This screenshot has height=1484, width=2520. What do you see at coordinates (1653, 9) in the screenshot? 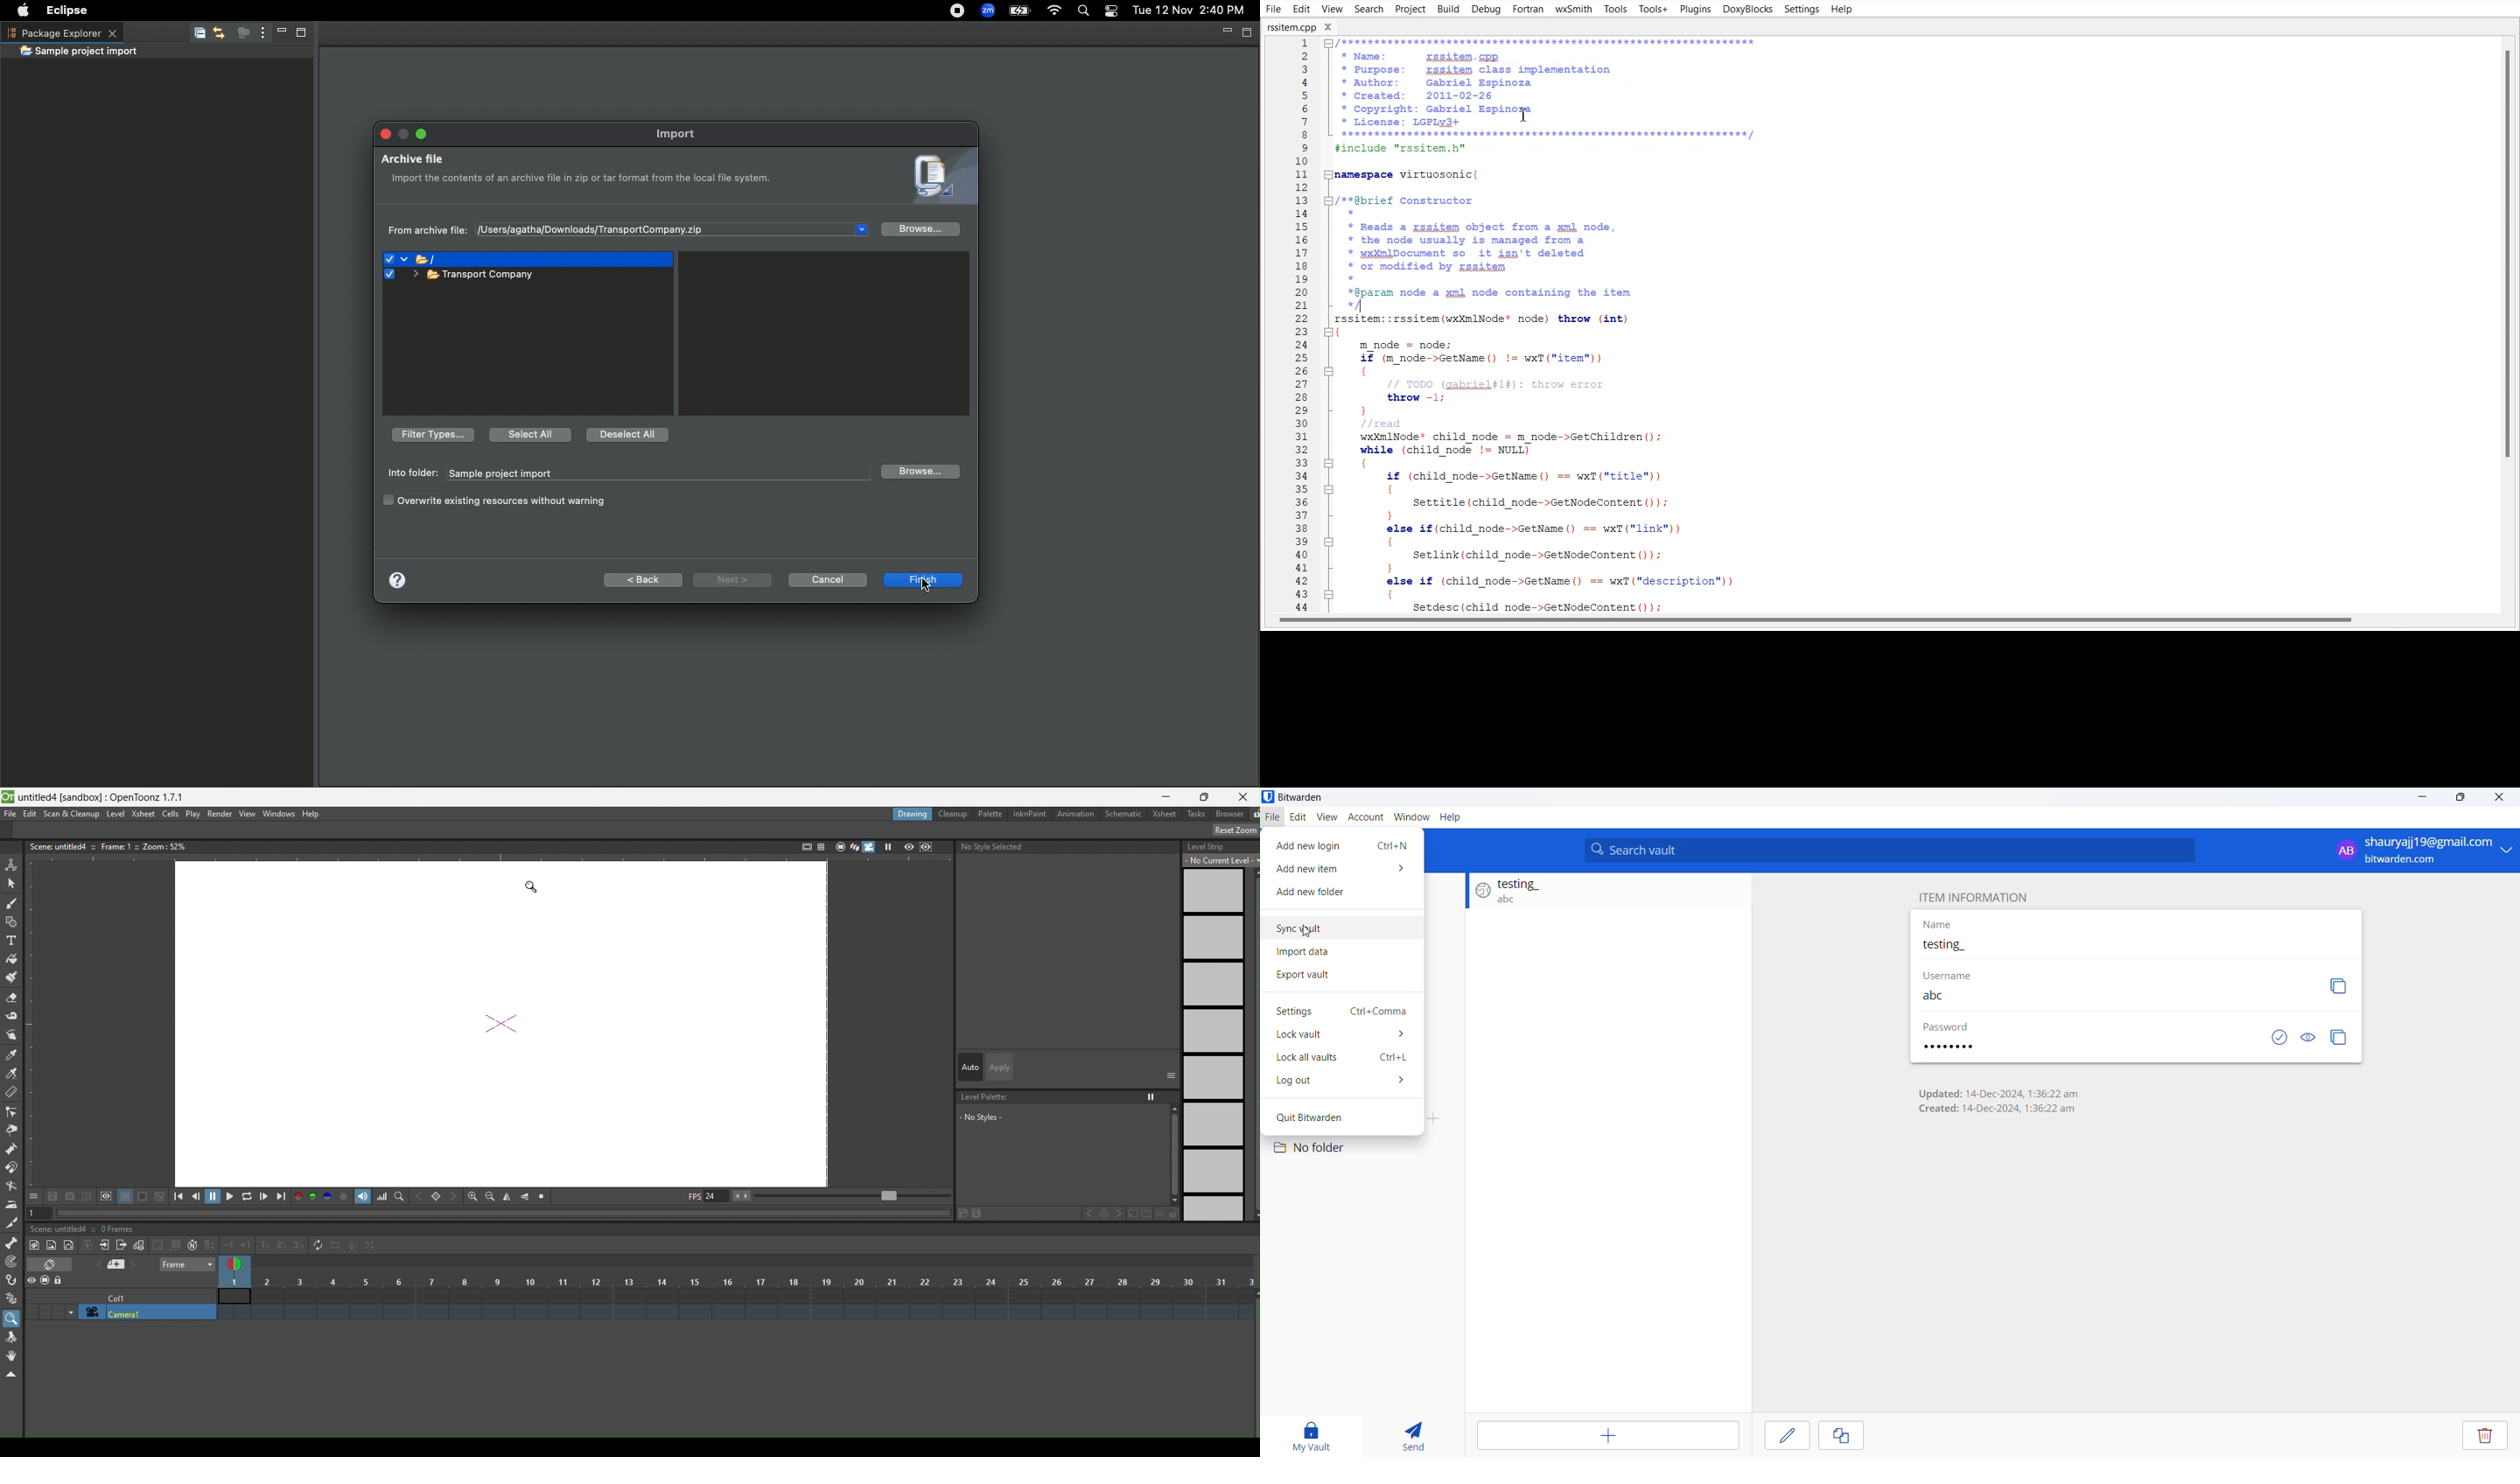
I see `Tools+` at bounding box center [1653, 9].